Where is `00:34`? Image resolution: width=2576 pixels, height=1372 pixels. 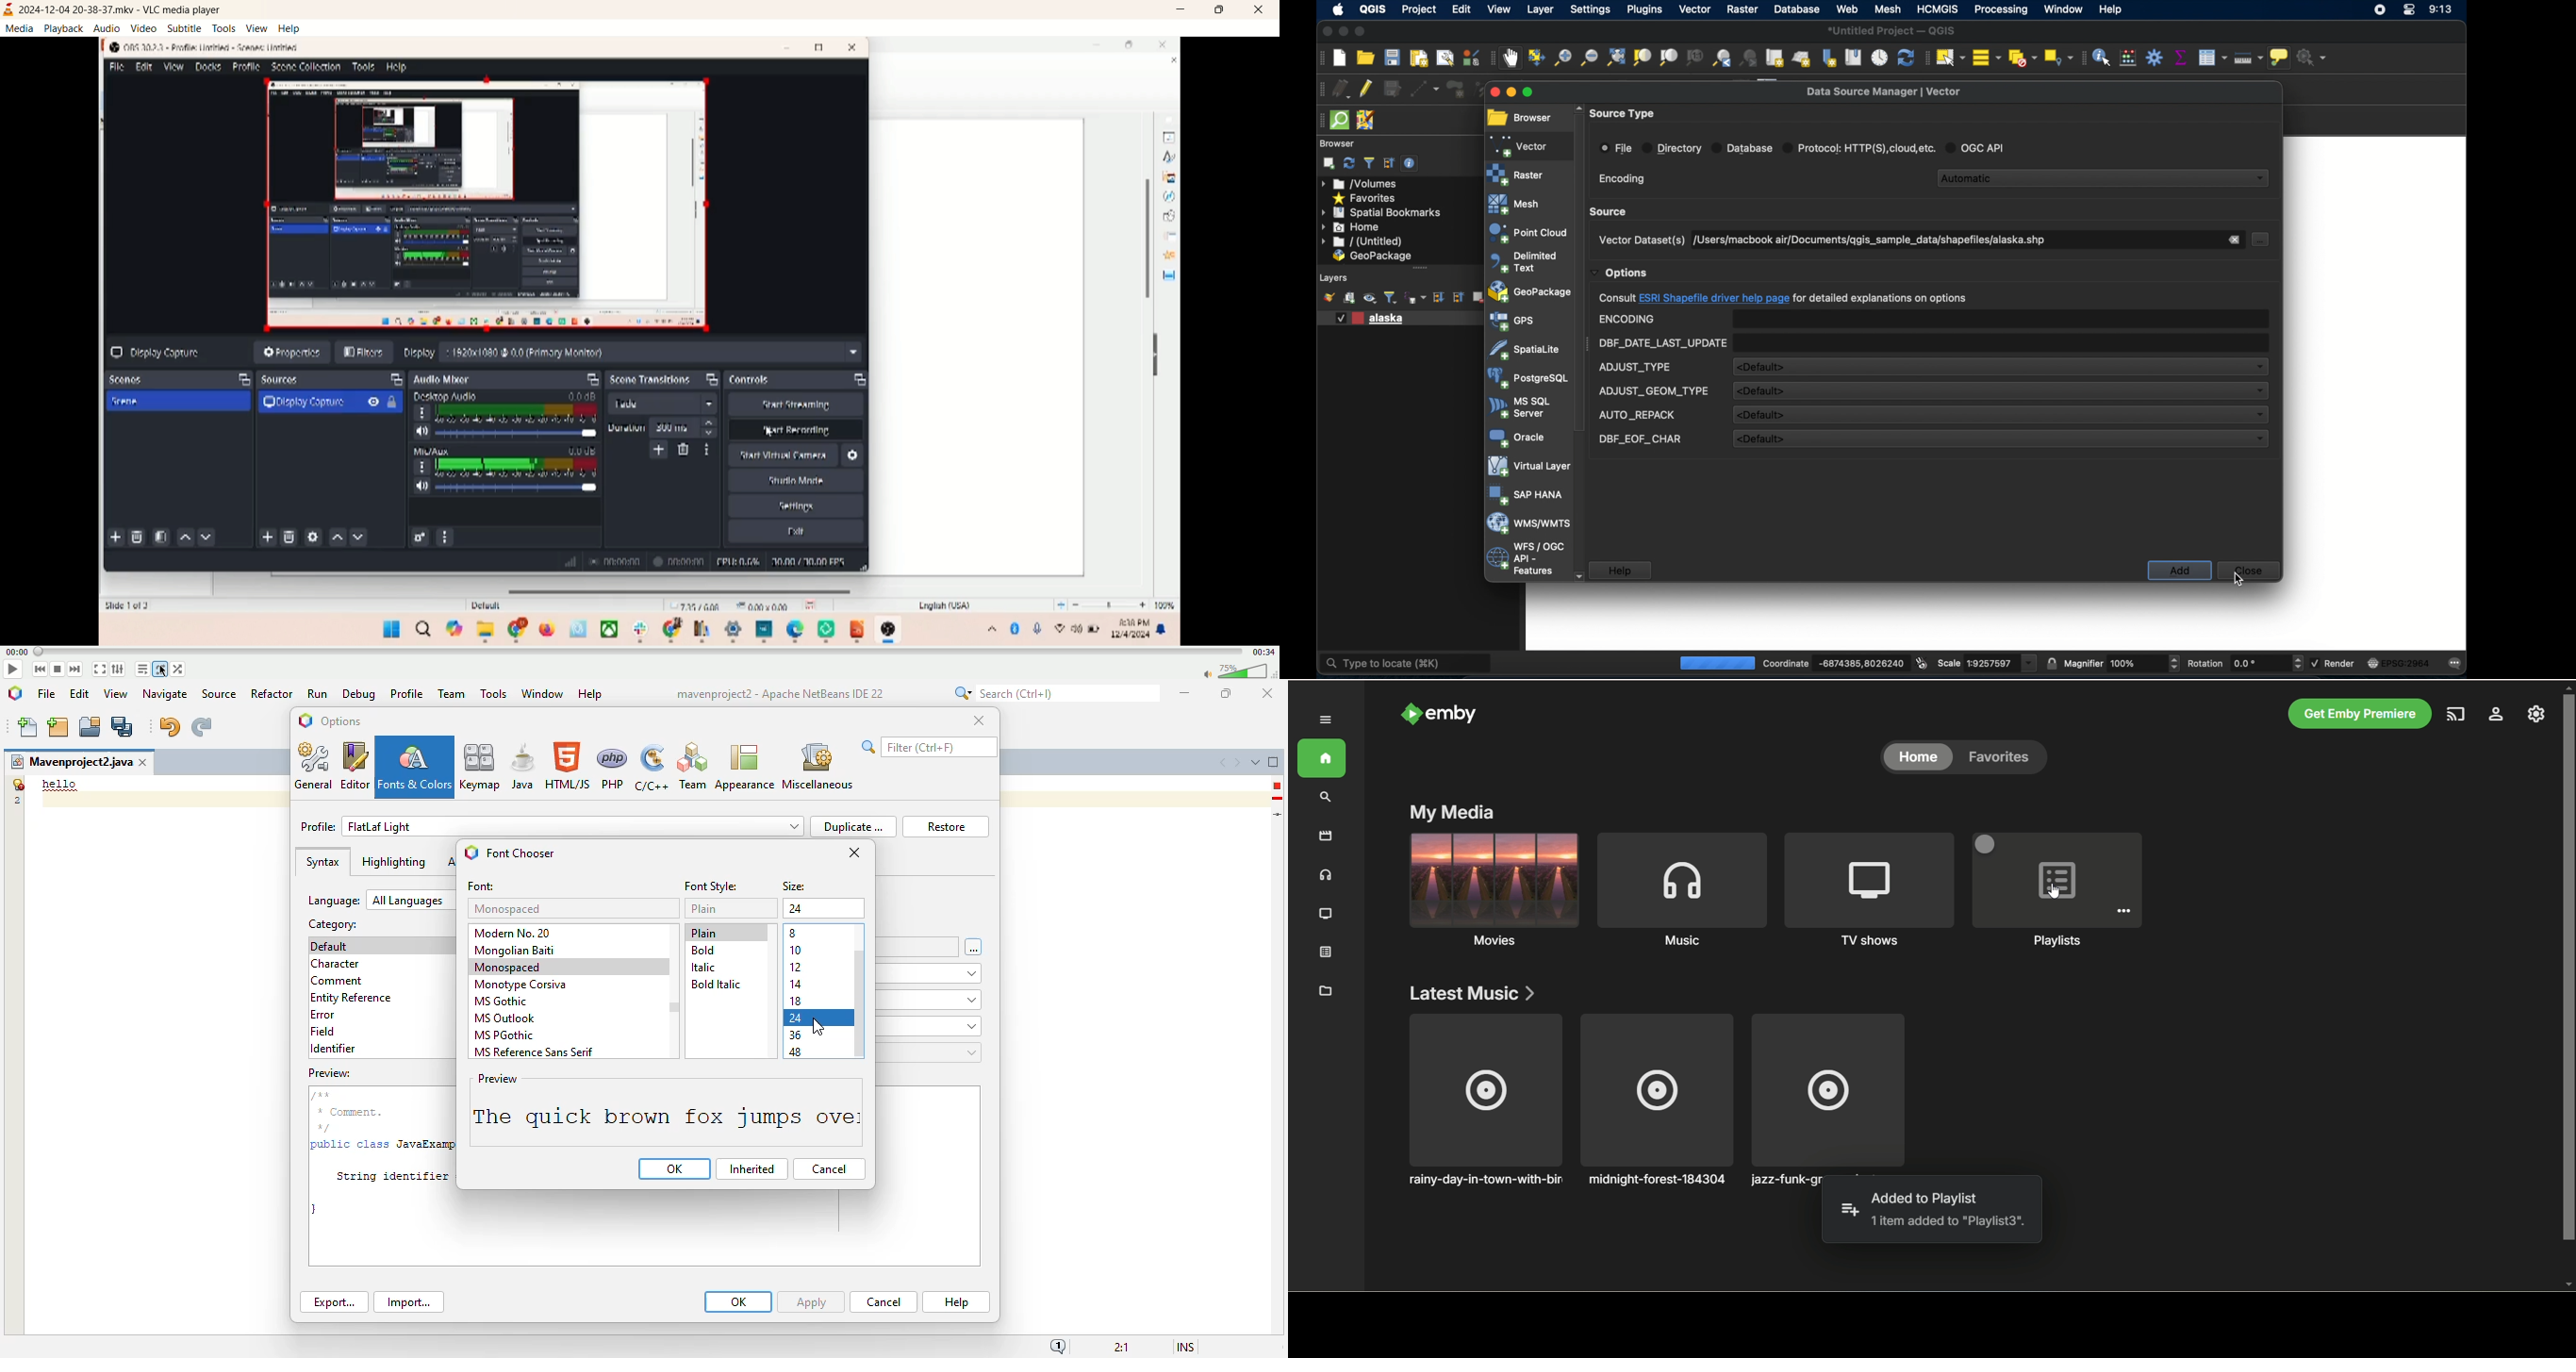
00:34 is located at coordinates (1264, 655).